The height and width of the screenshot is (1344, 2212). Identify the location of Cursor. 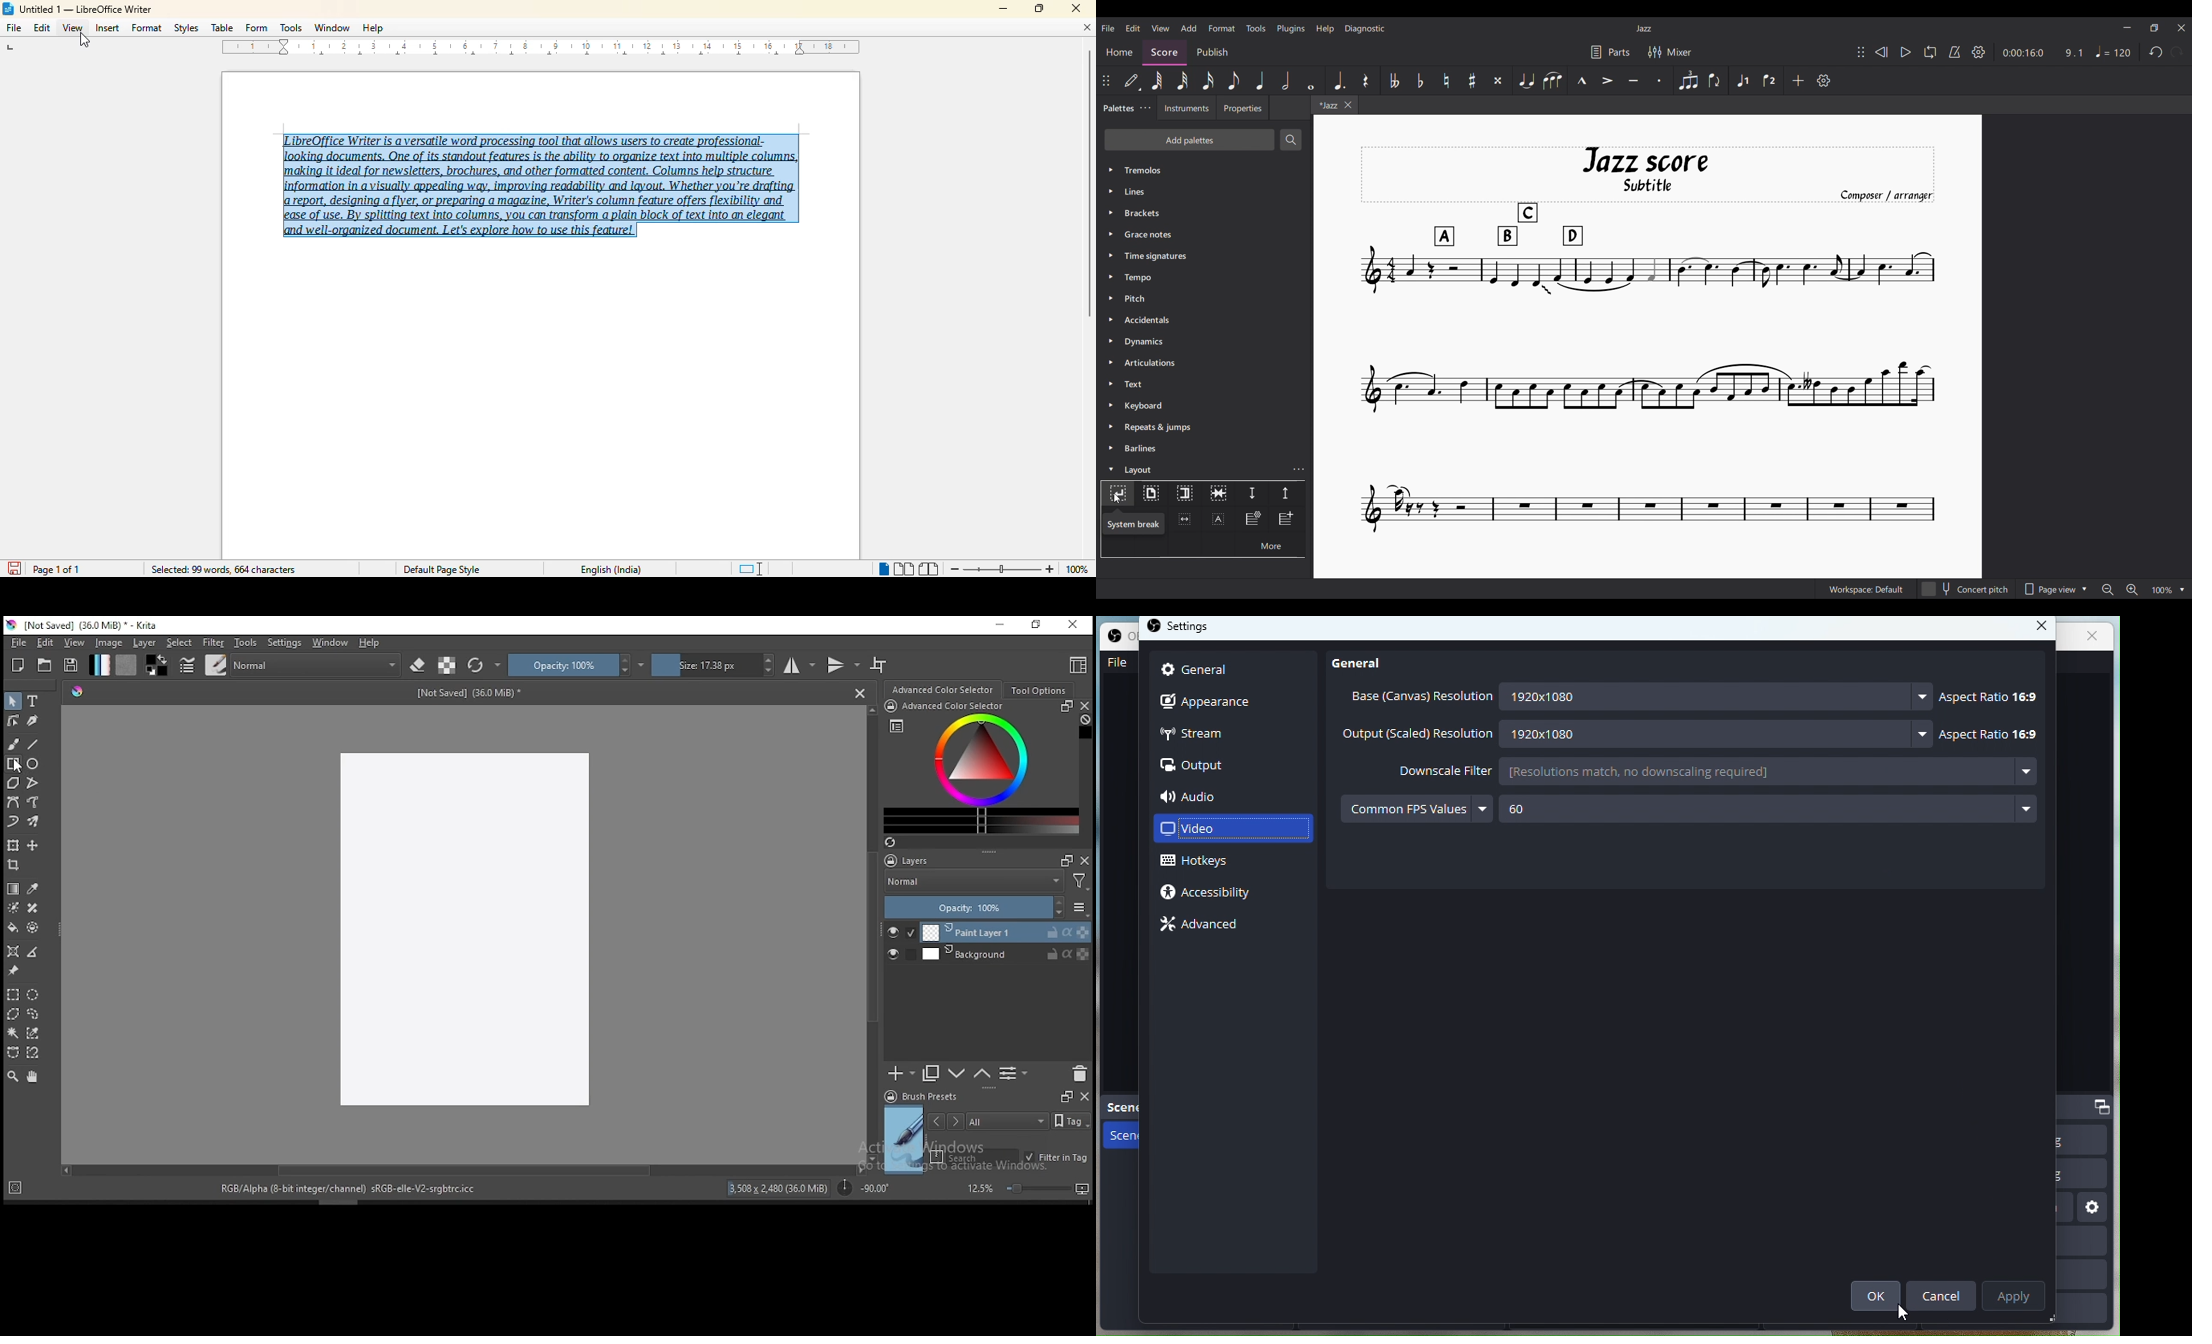
(1117, 499).